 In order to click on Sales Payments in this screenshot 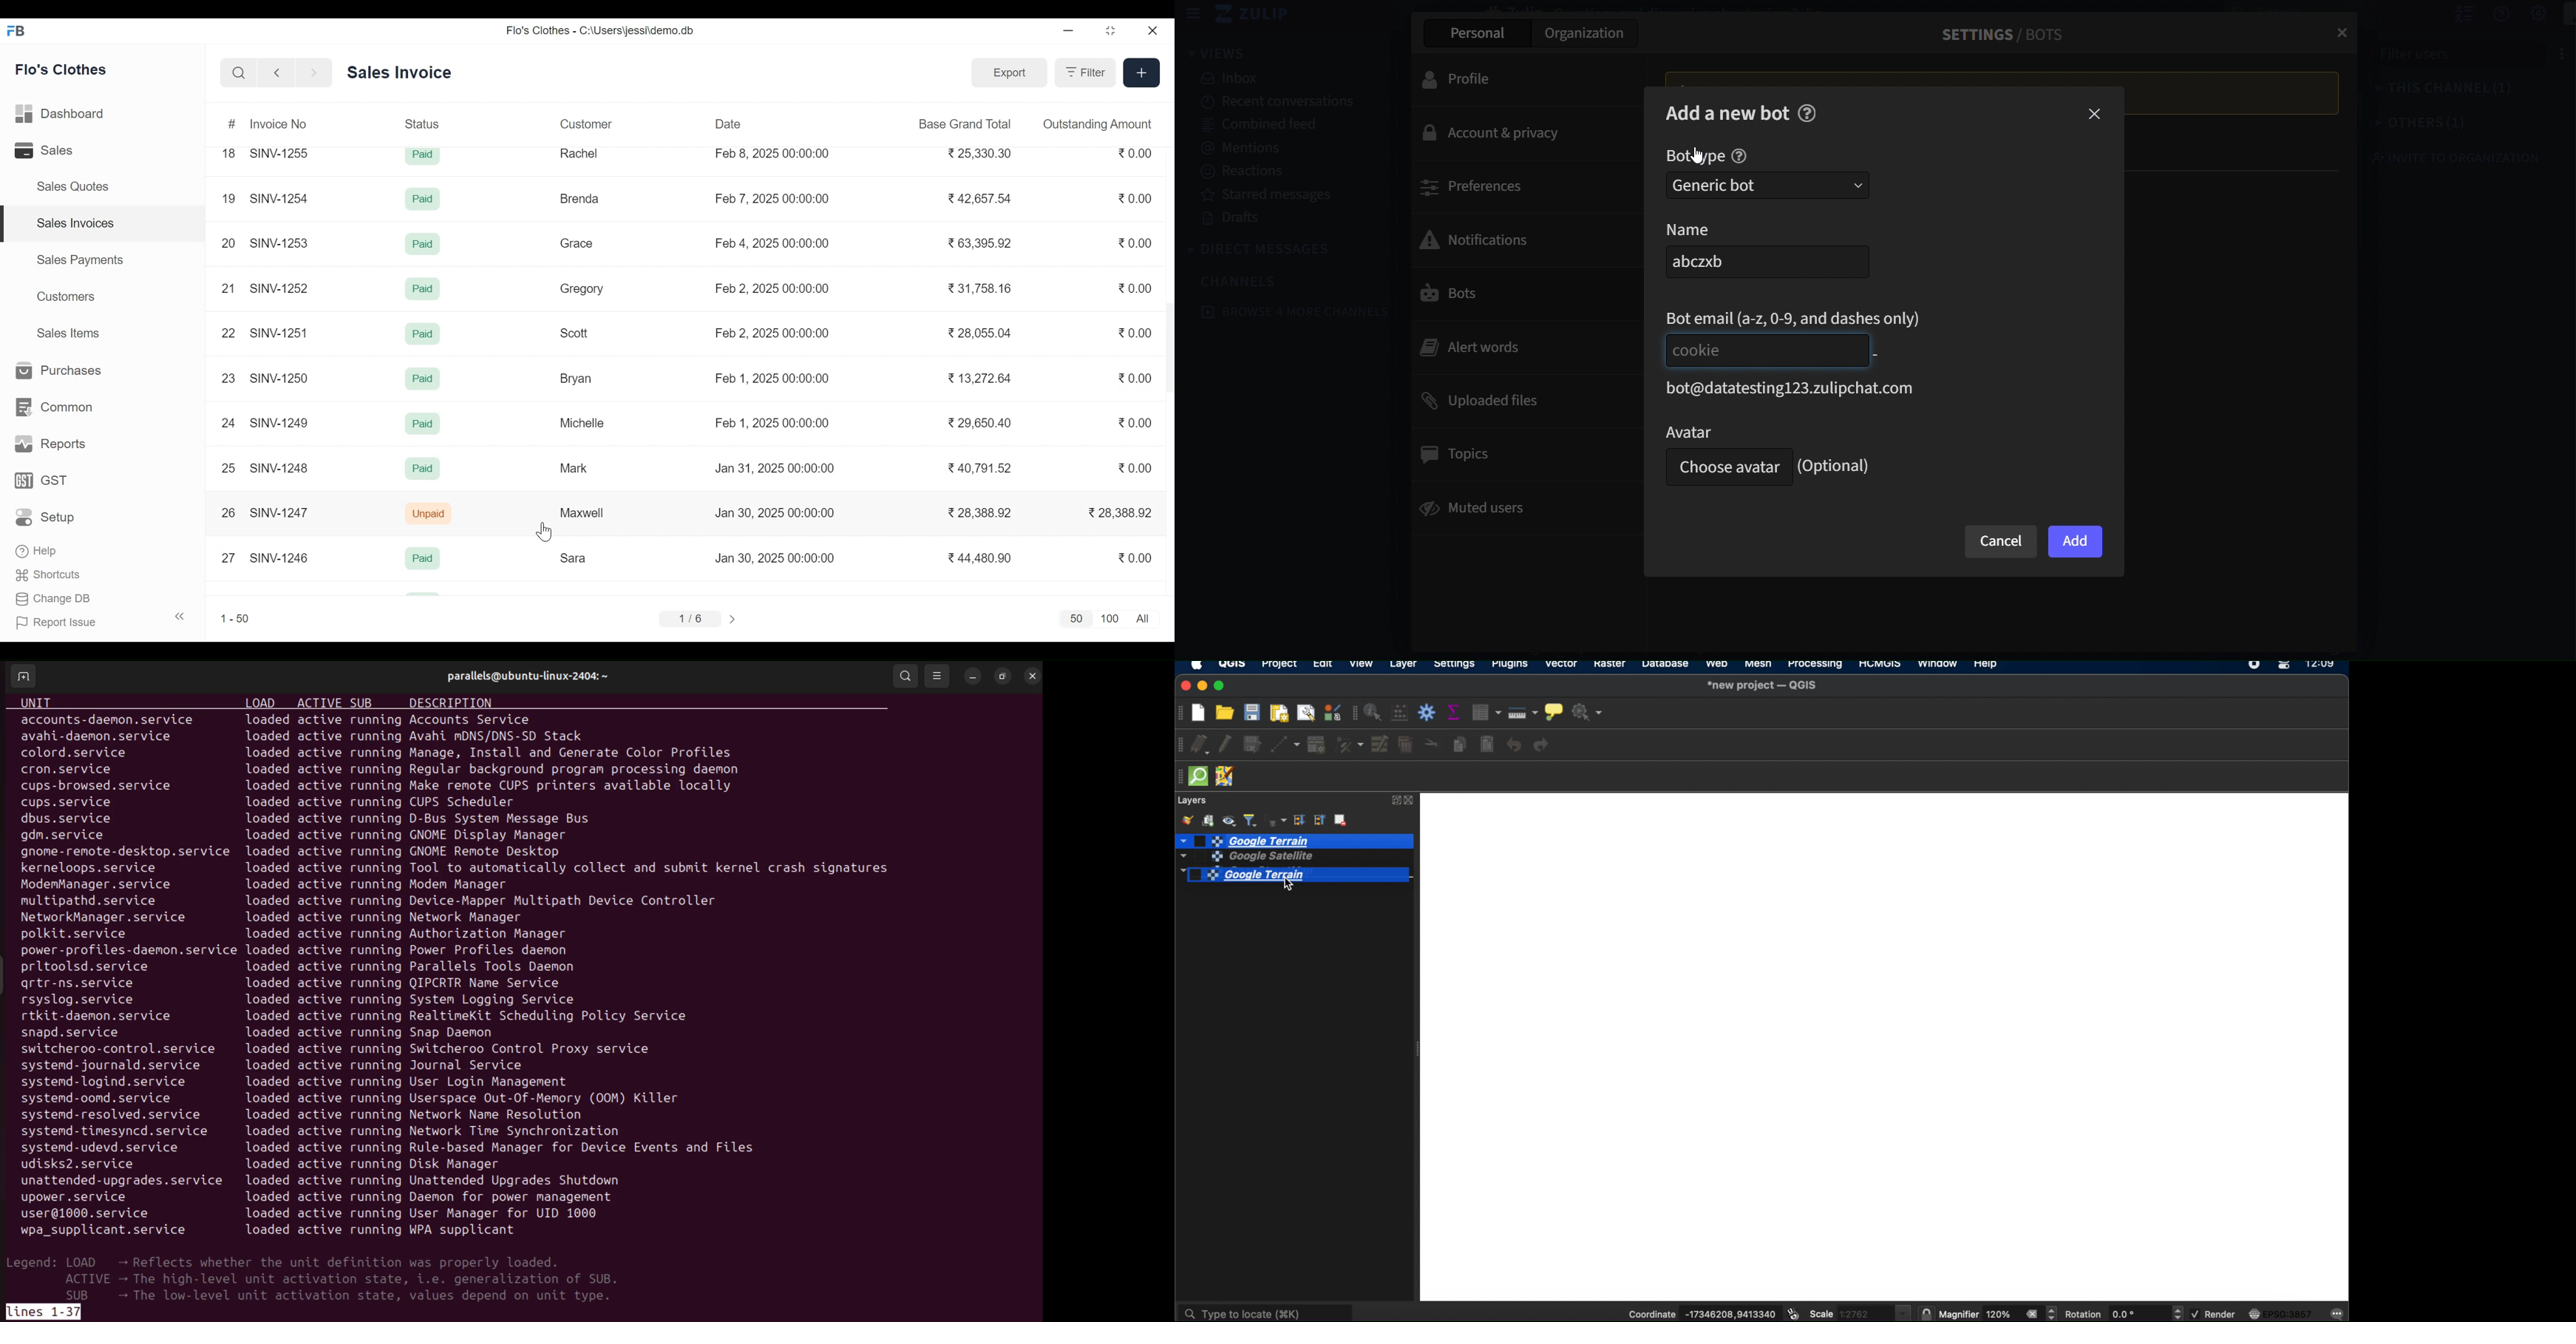, I will do `click(81, 260)`.